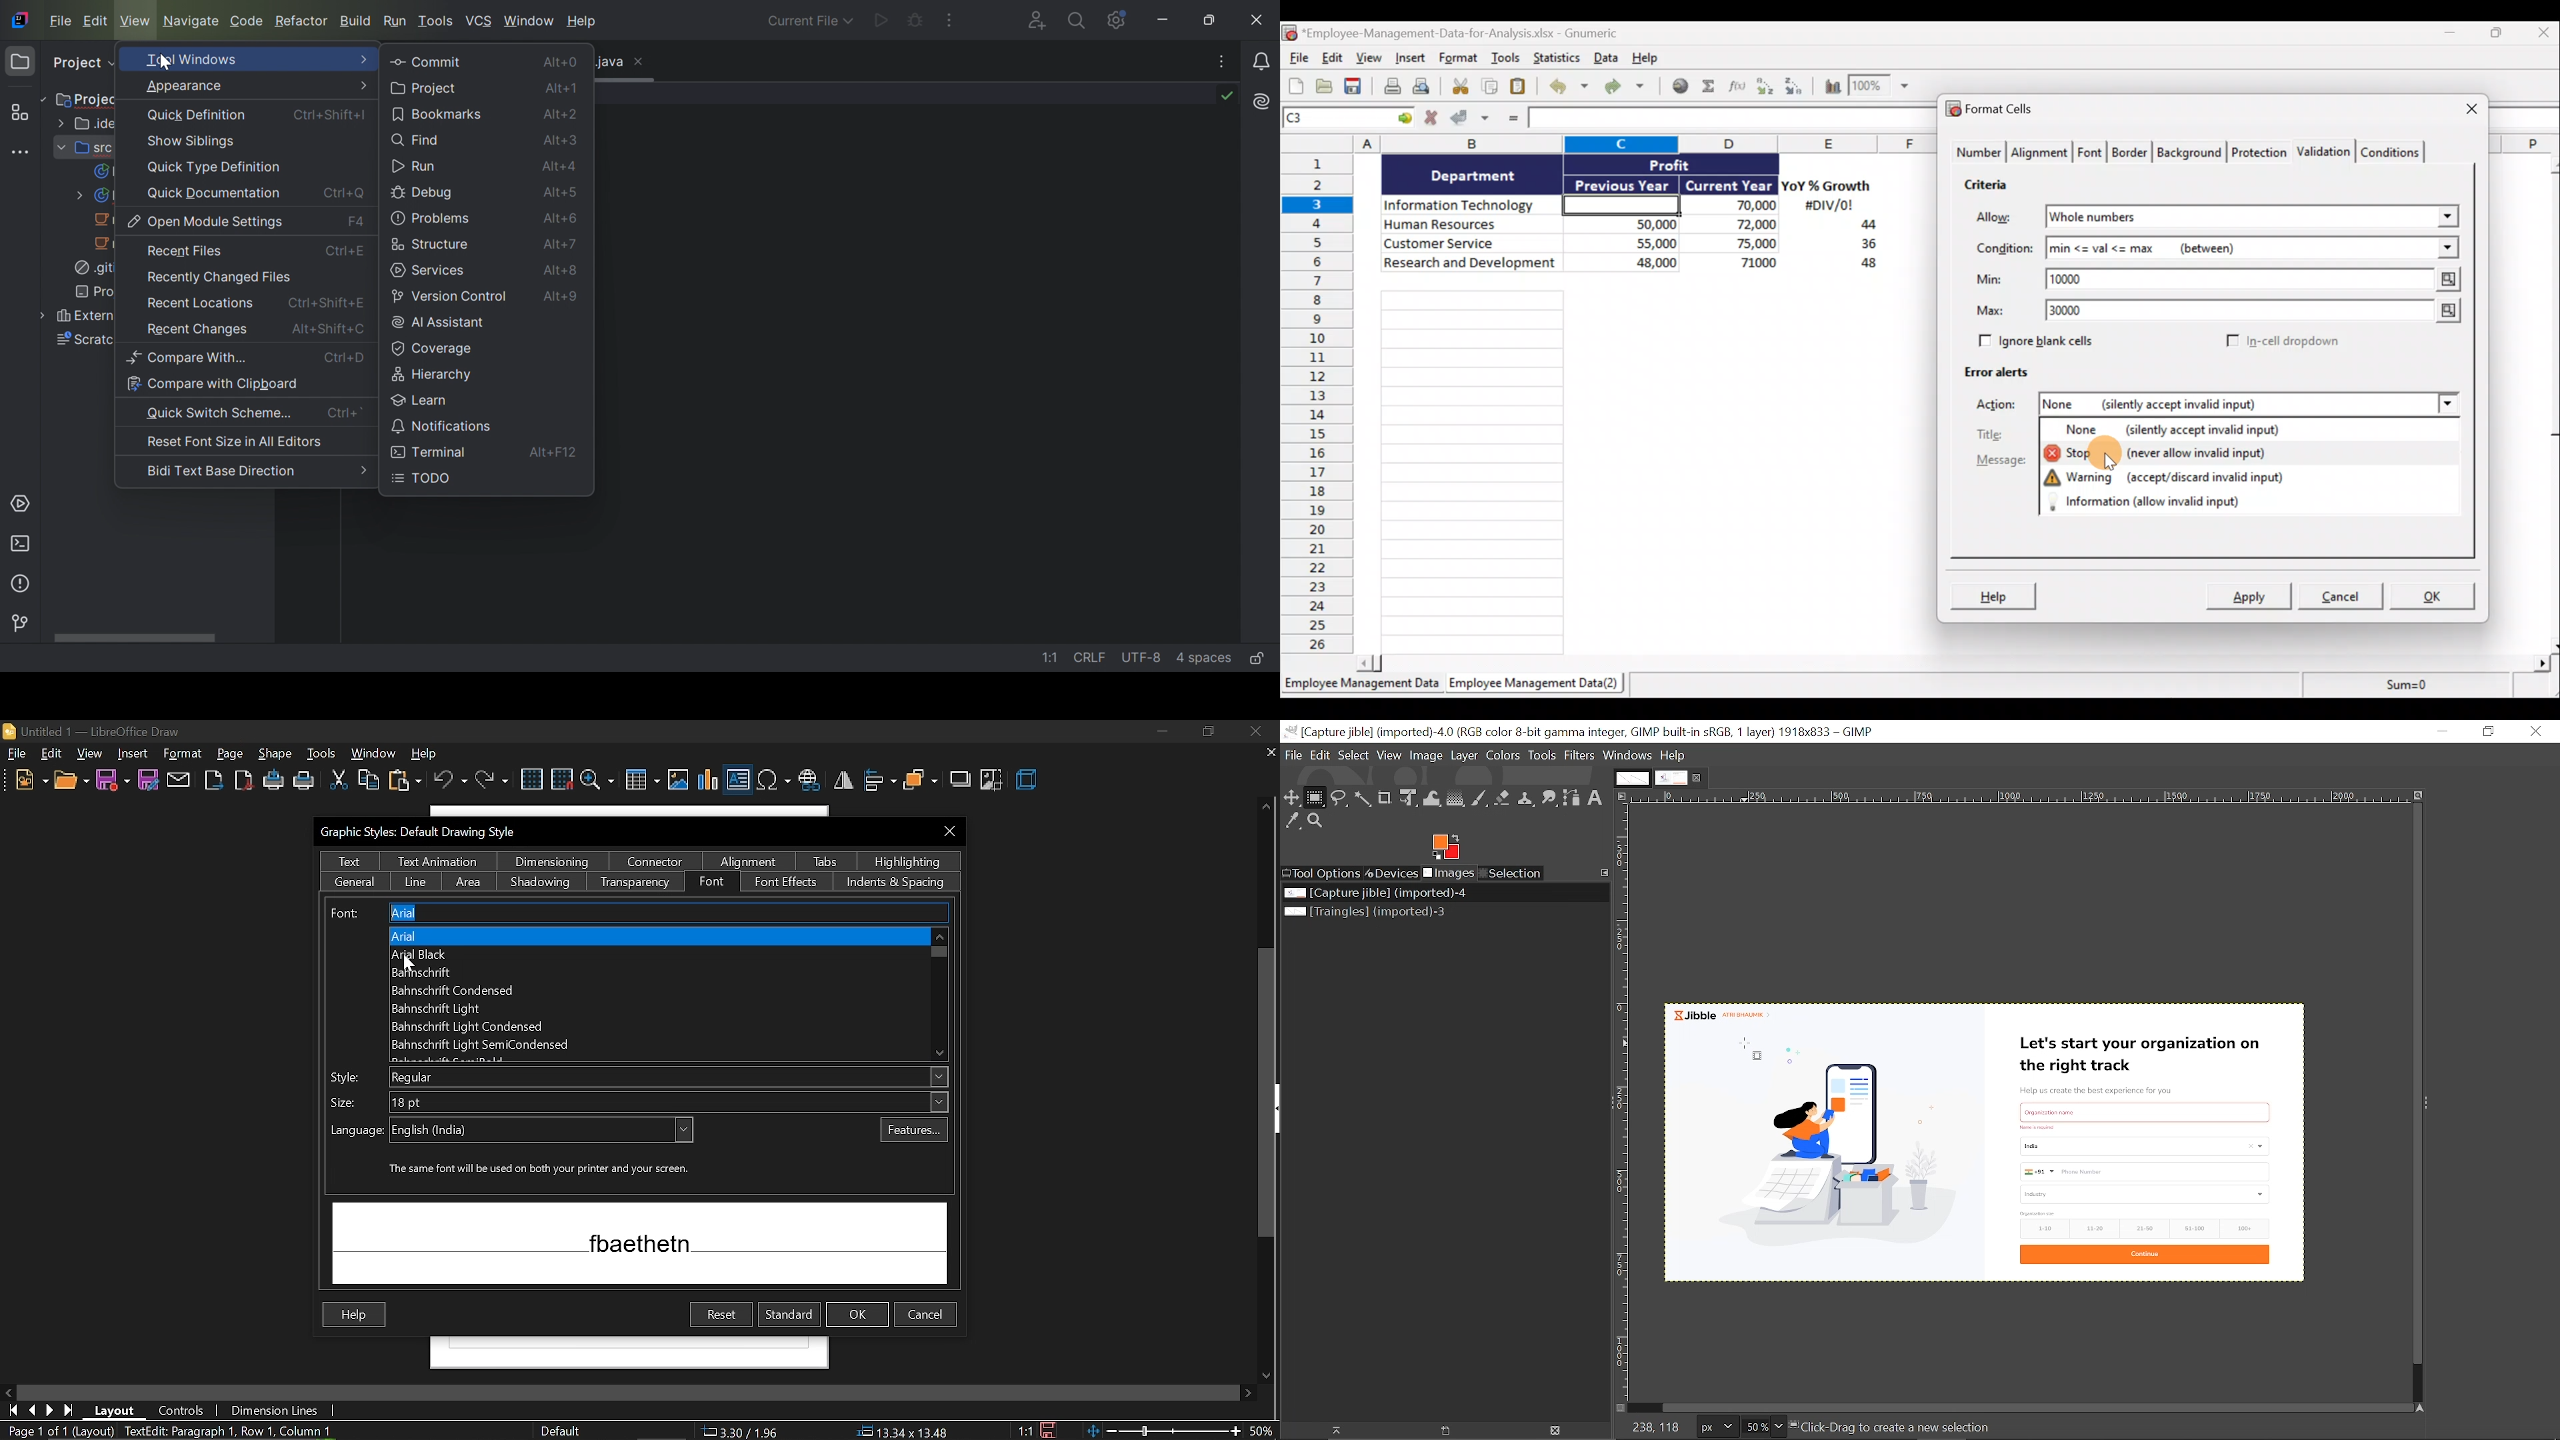 The image size is (2576, 1456). I want to click on highlighting, so click(910, 861).